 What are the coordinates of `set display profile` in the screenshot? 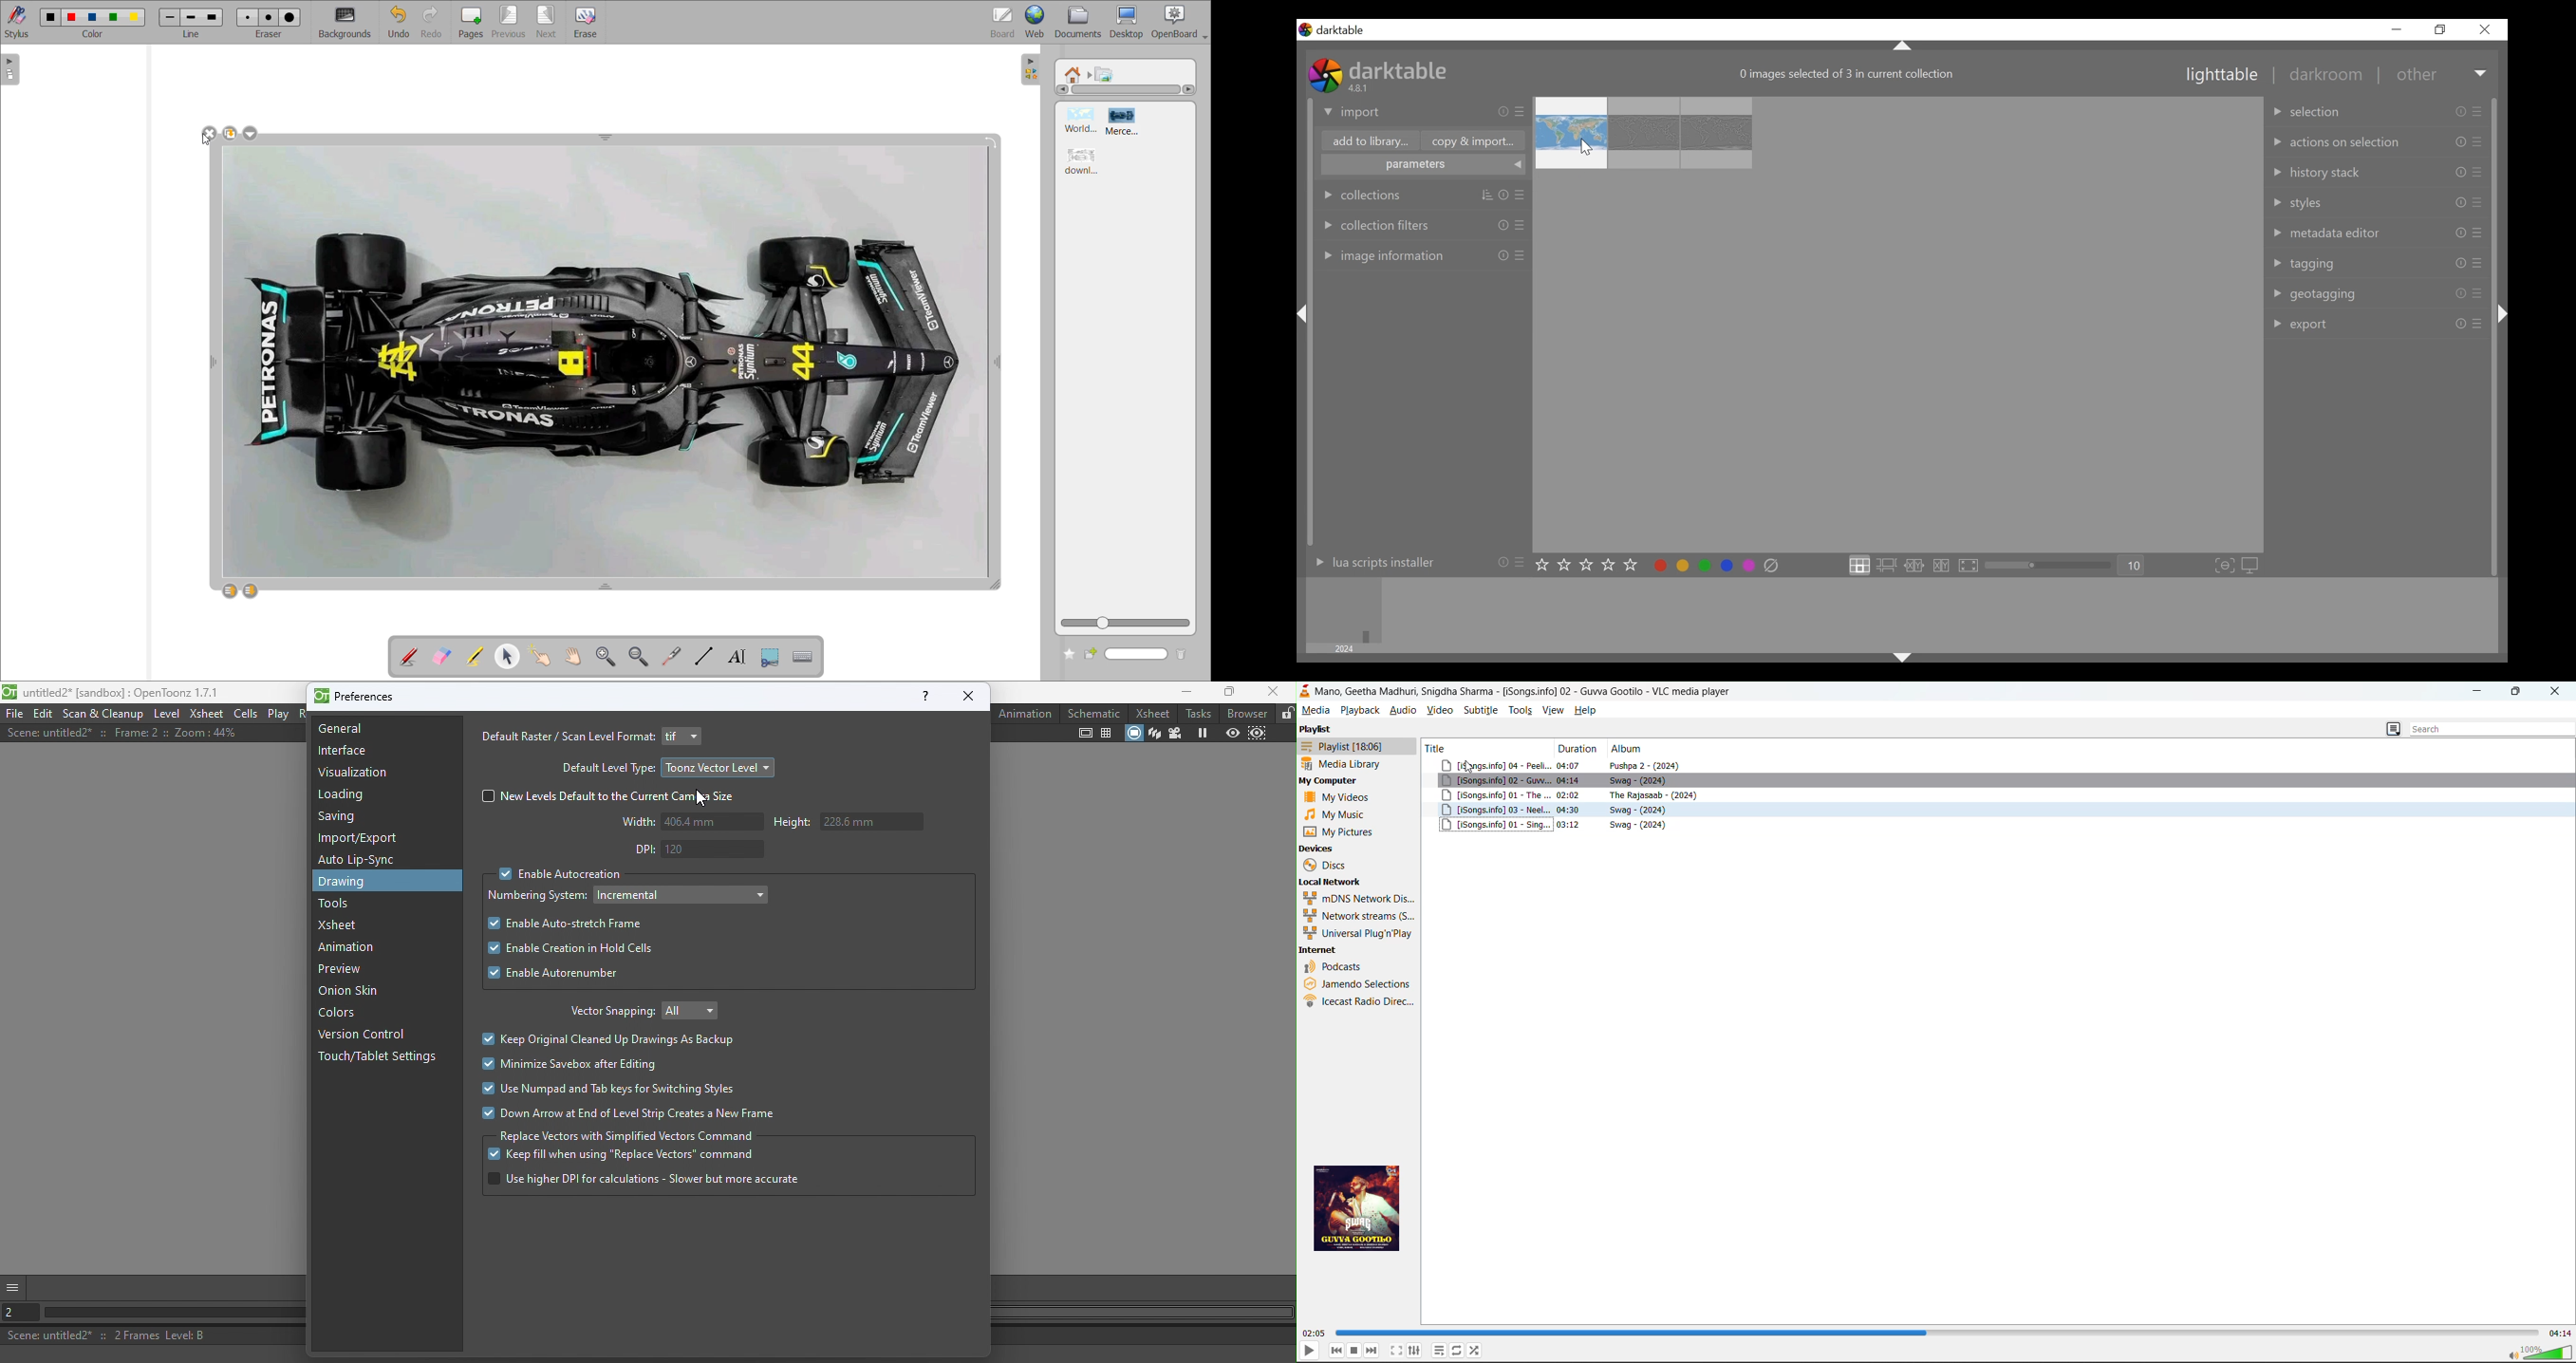 It's located at (2252, 563).